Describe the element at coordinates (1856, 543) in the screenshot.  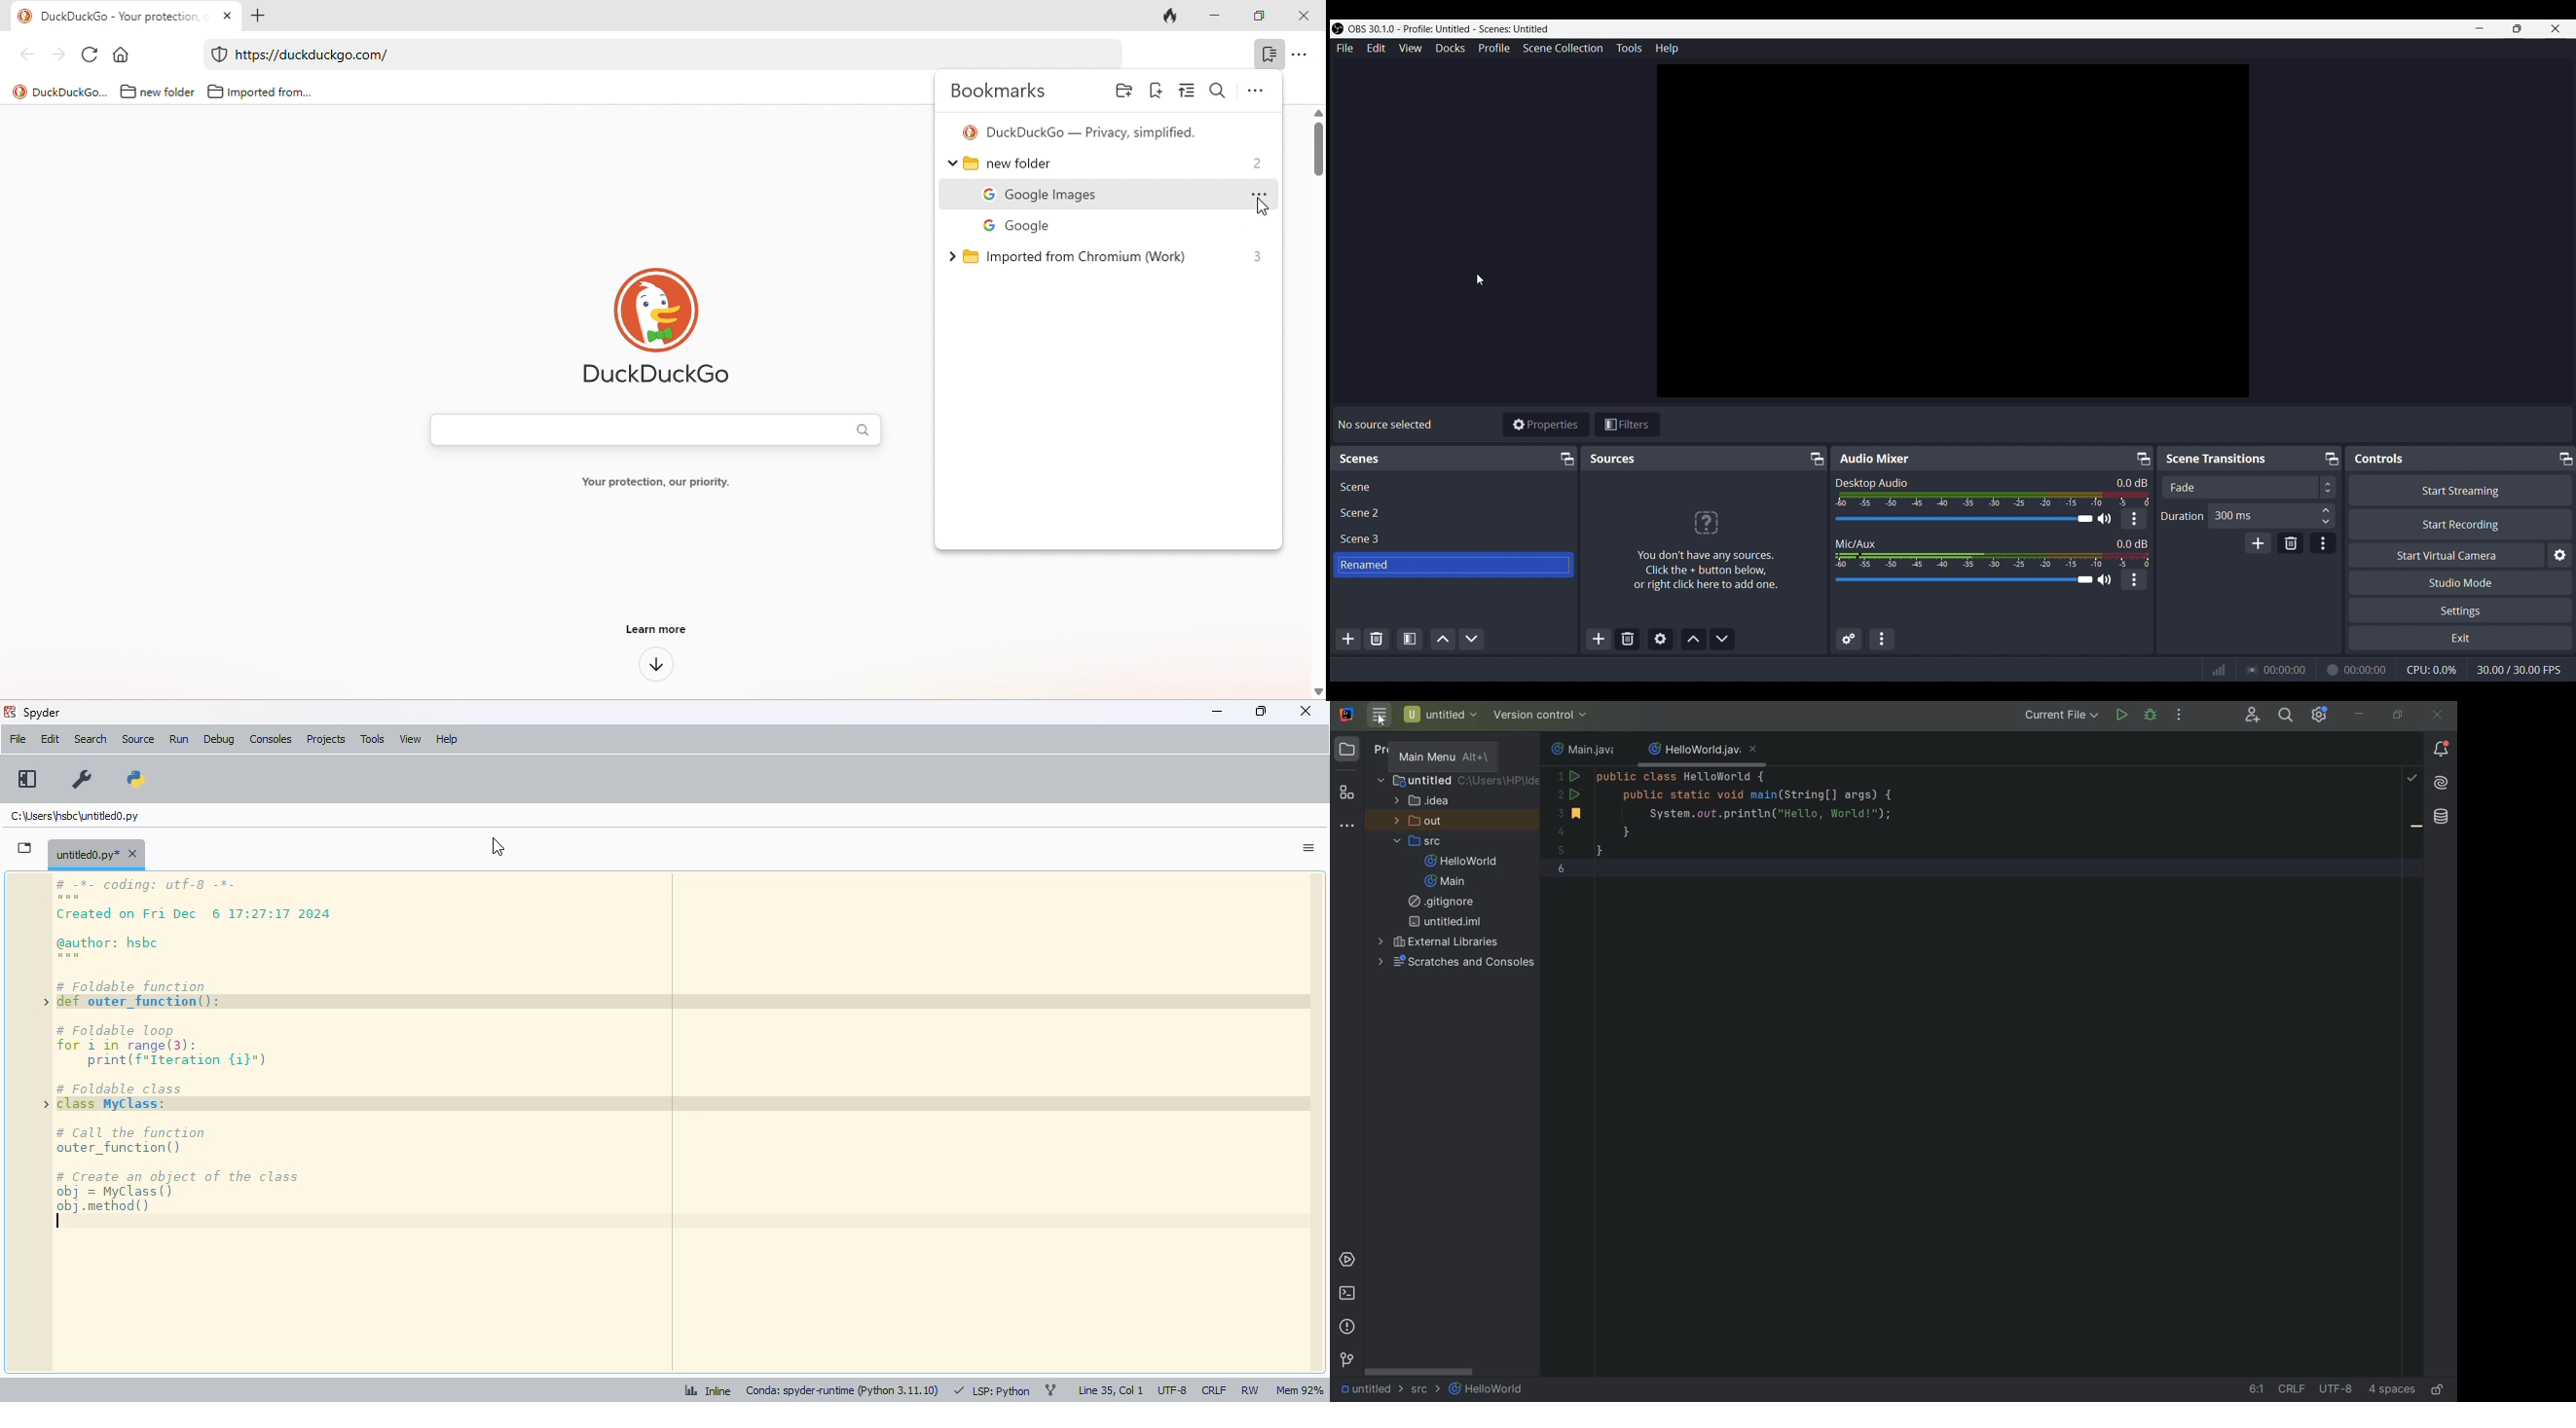
I see `Mic/Aux` at that location.